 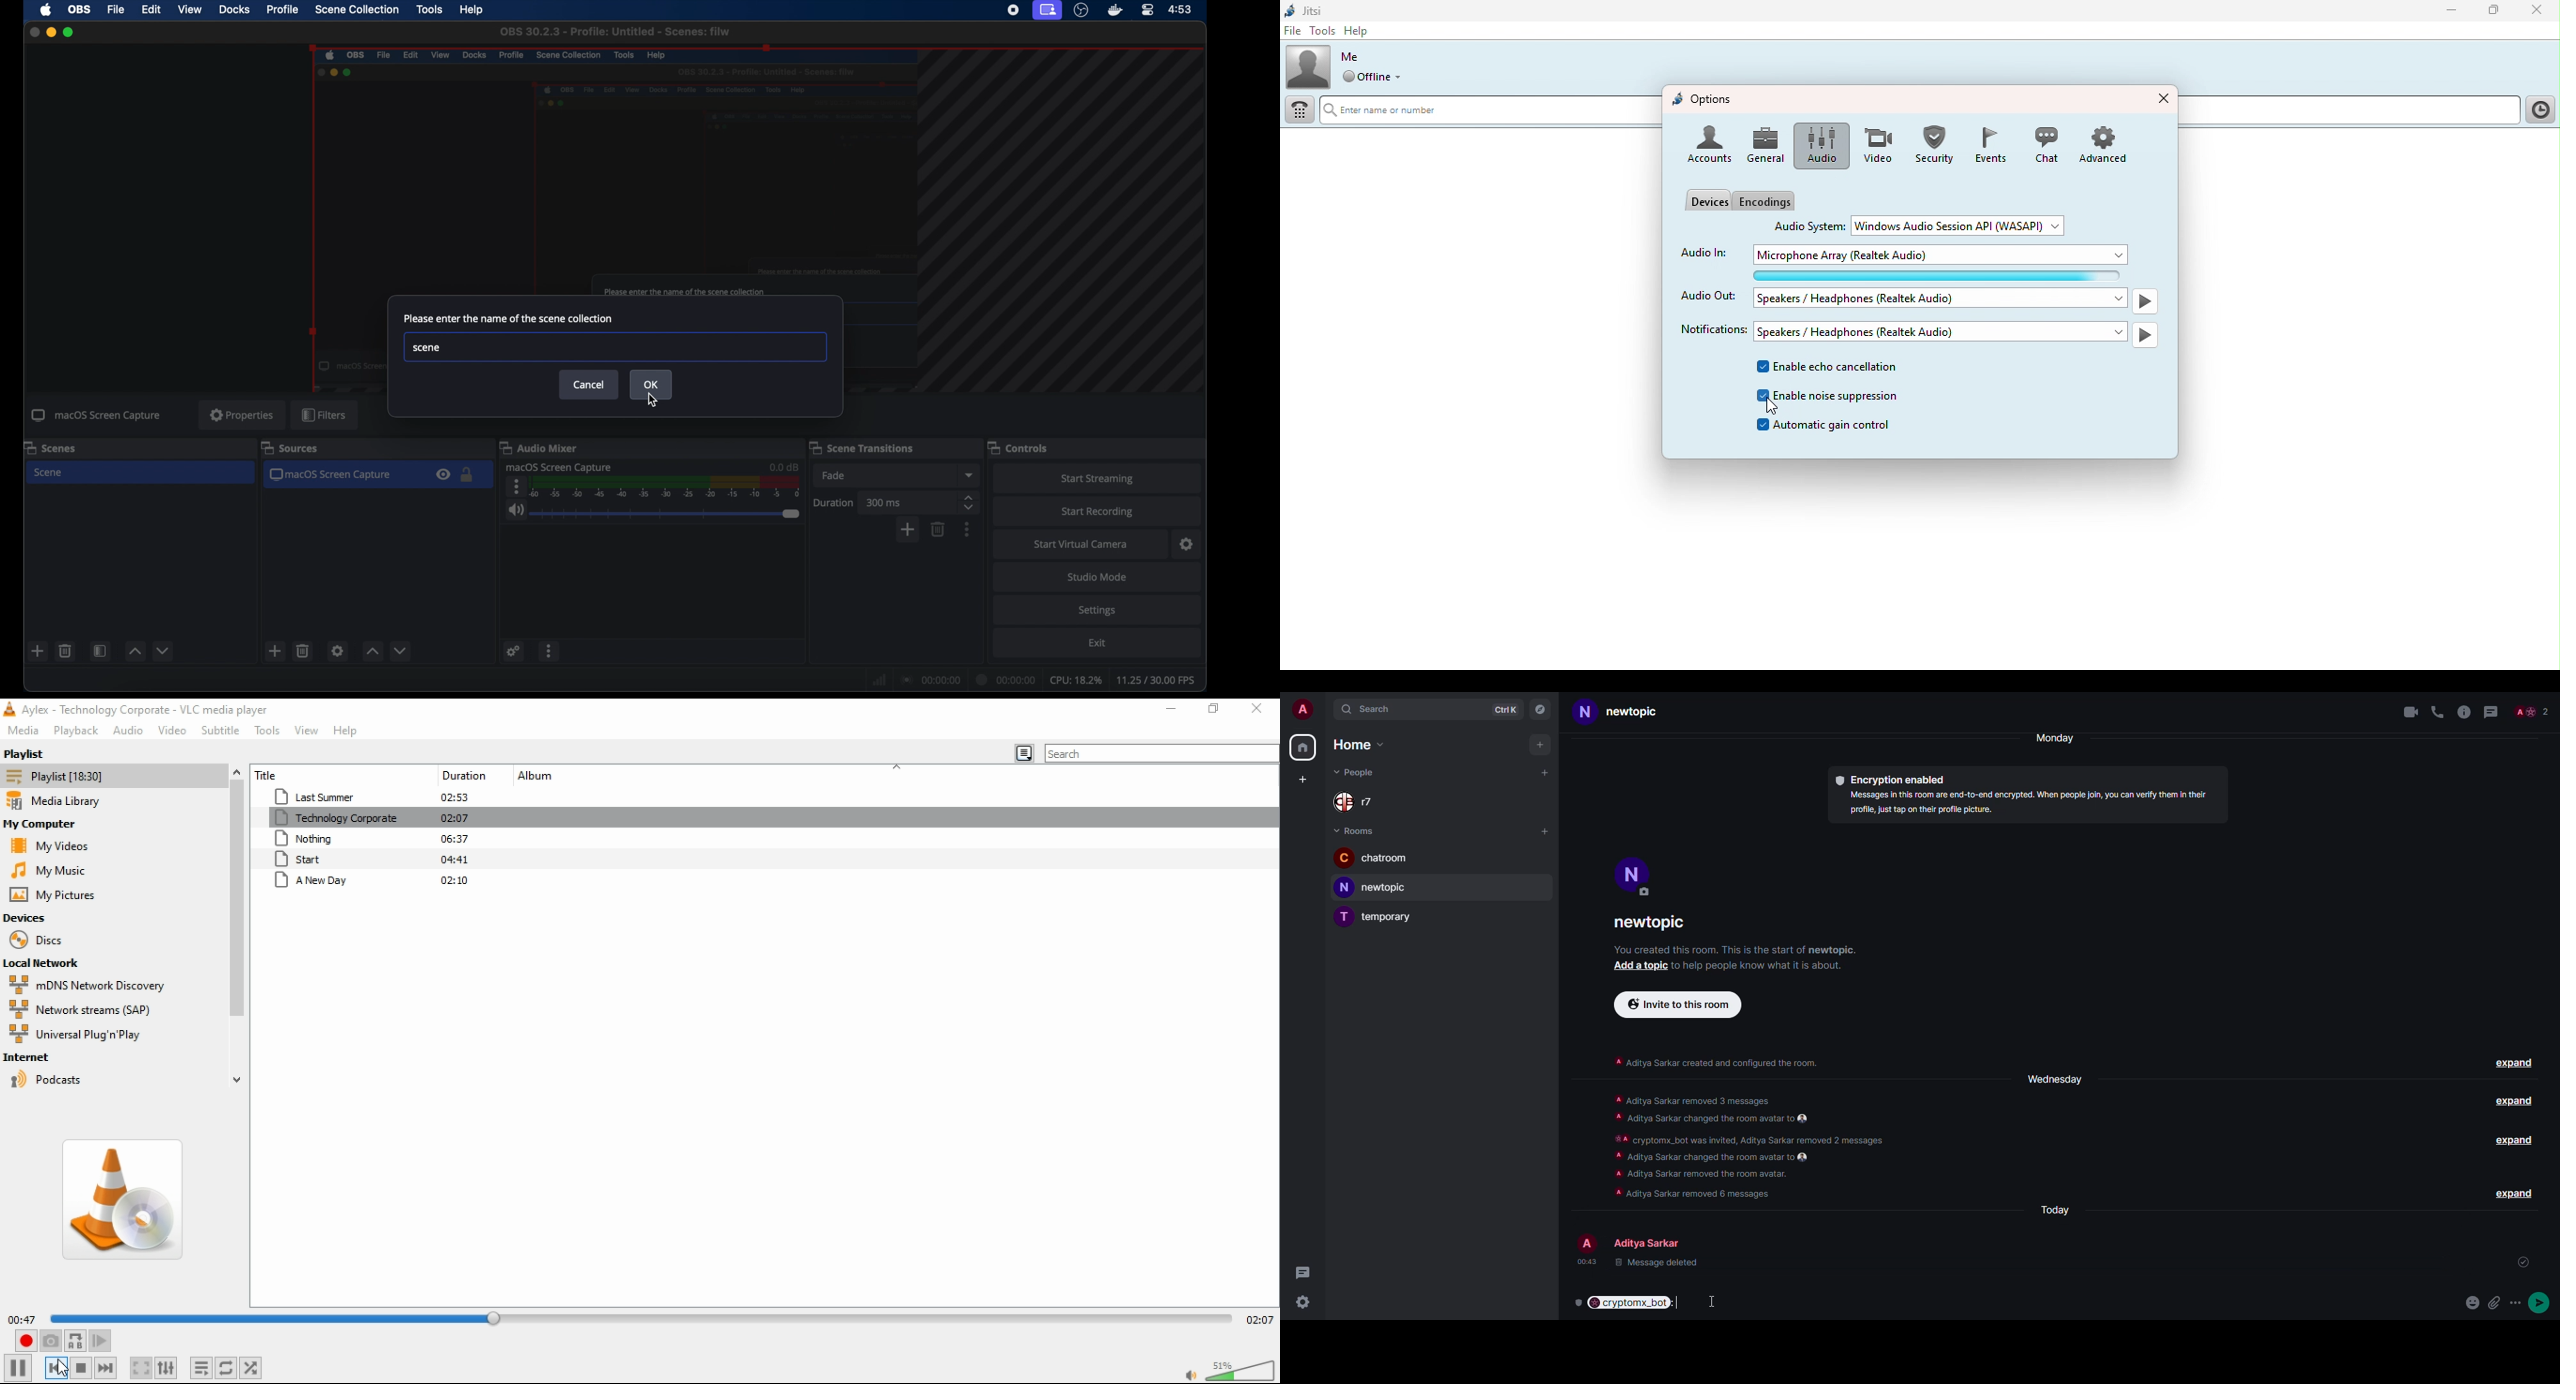 What do you see at coordinates (1630, 1303) in the screenshot?
I see `cryptomx_bot` at bounding box center [1630, 1303].